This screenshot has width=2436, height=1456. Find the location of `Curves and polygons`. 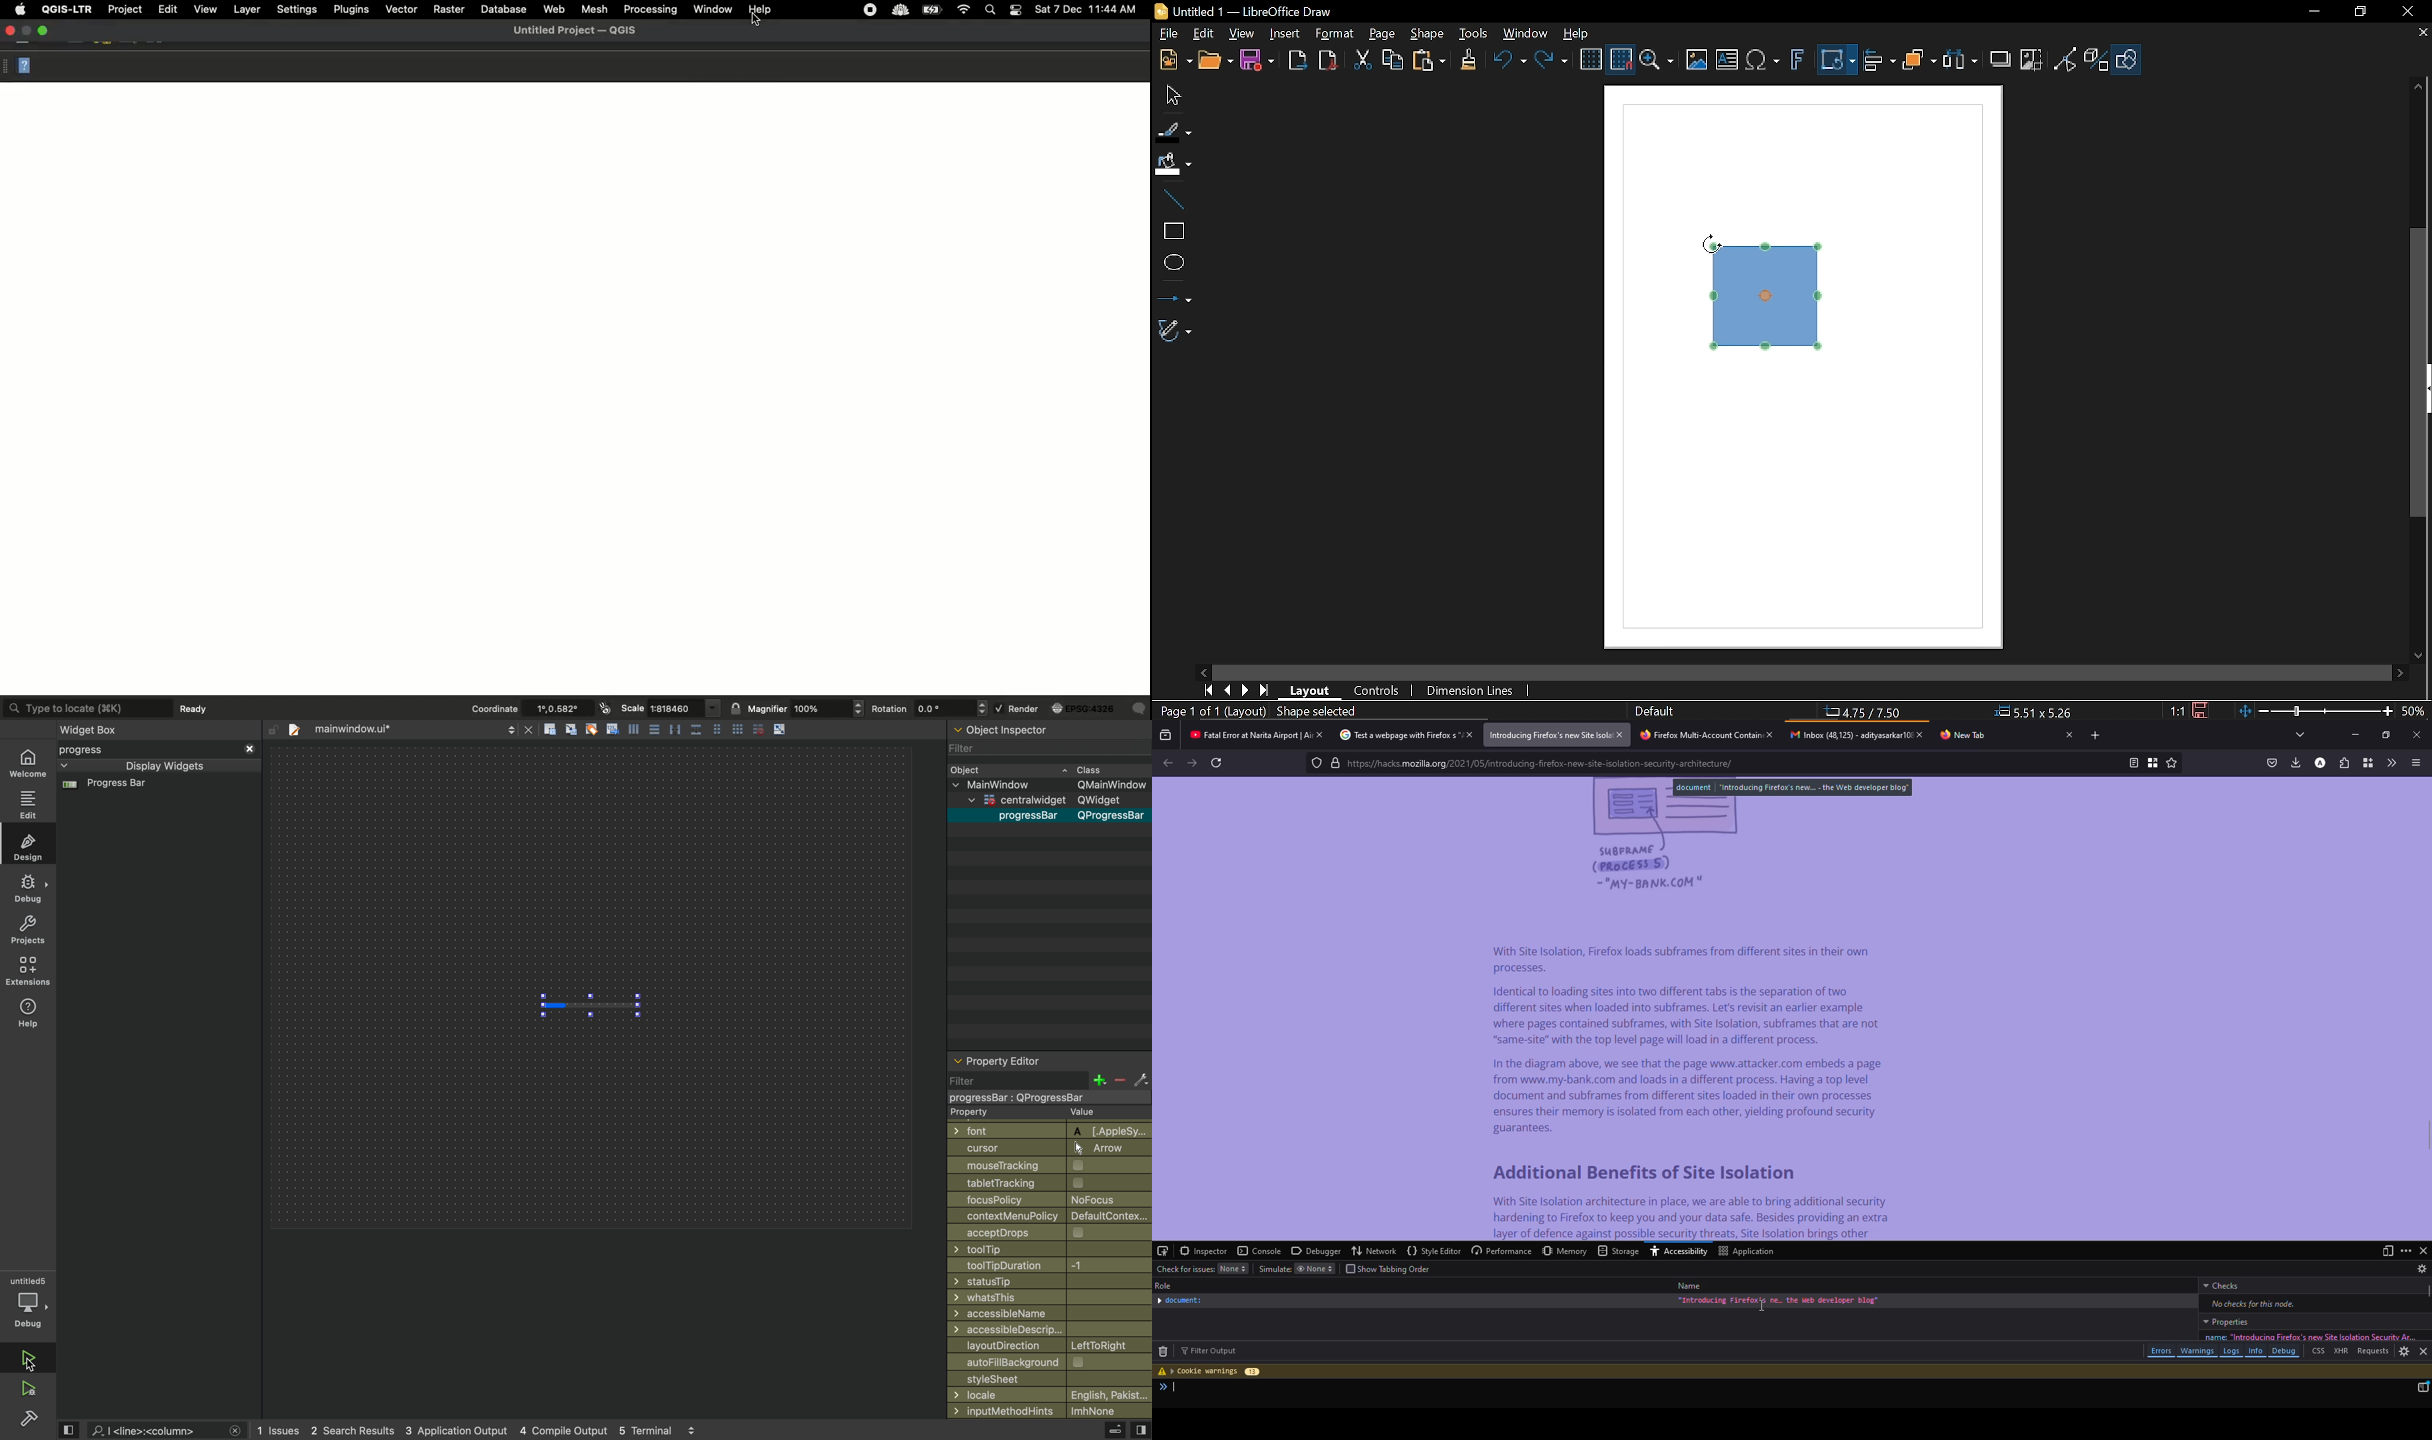

Curves and polygons is located at coordinates (1173, 331).